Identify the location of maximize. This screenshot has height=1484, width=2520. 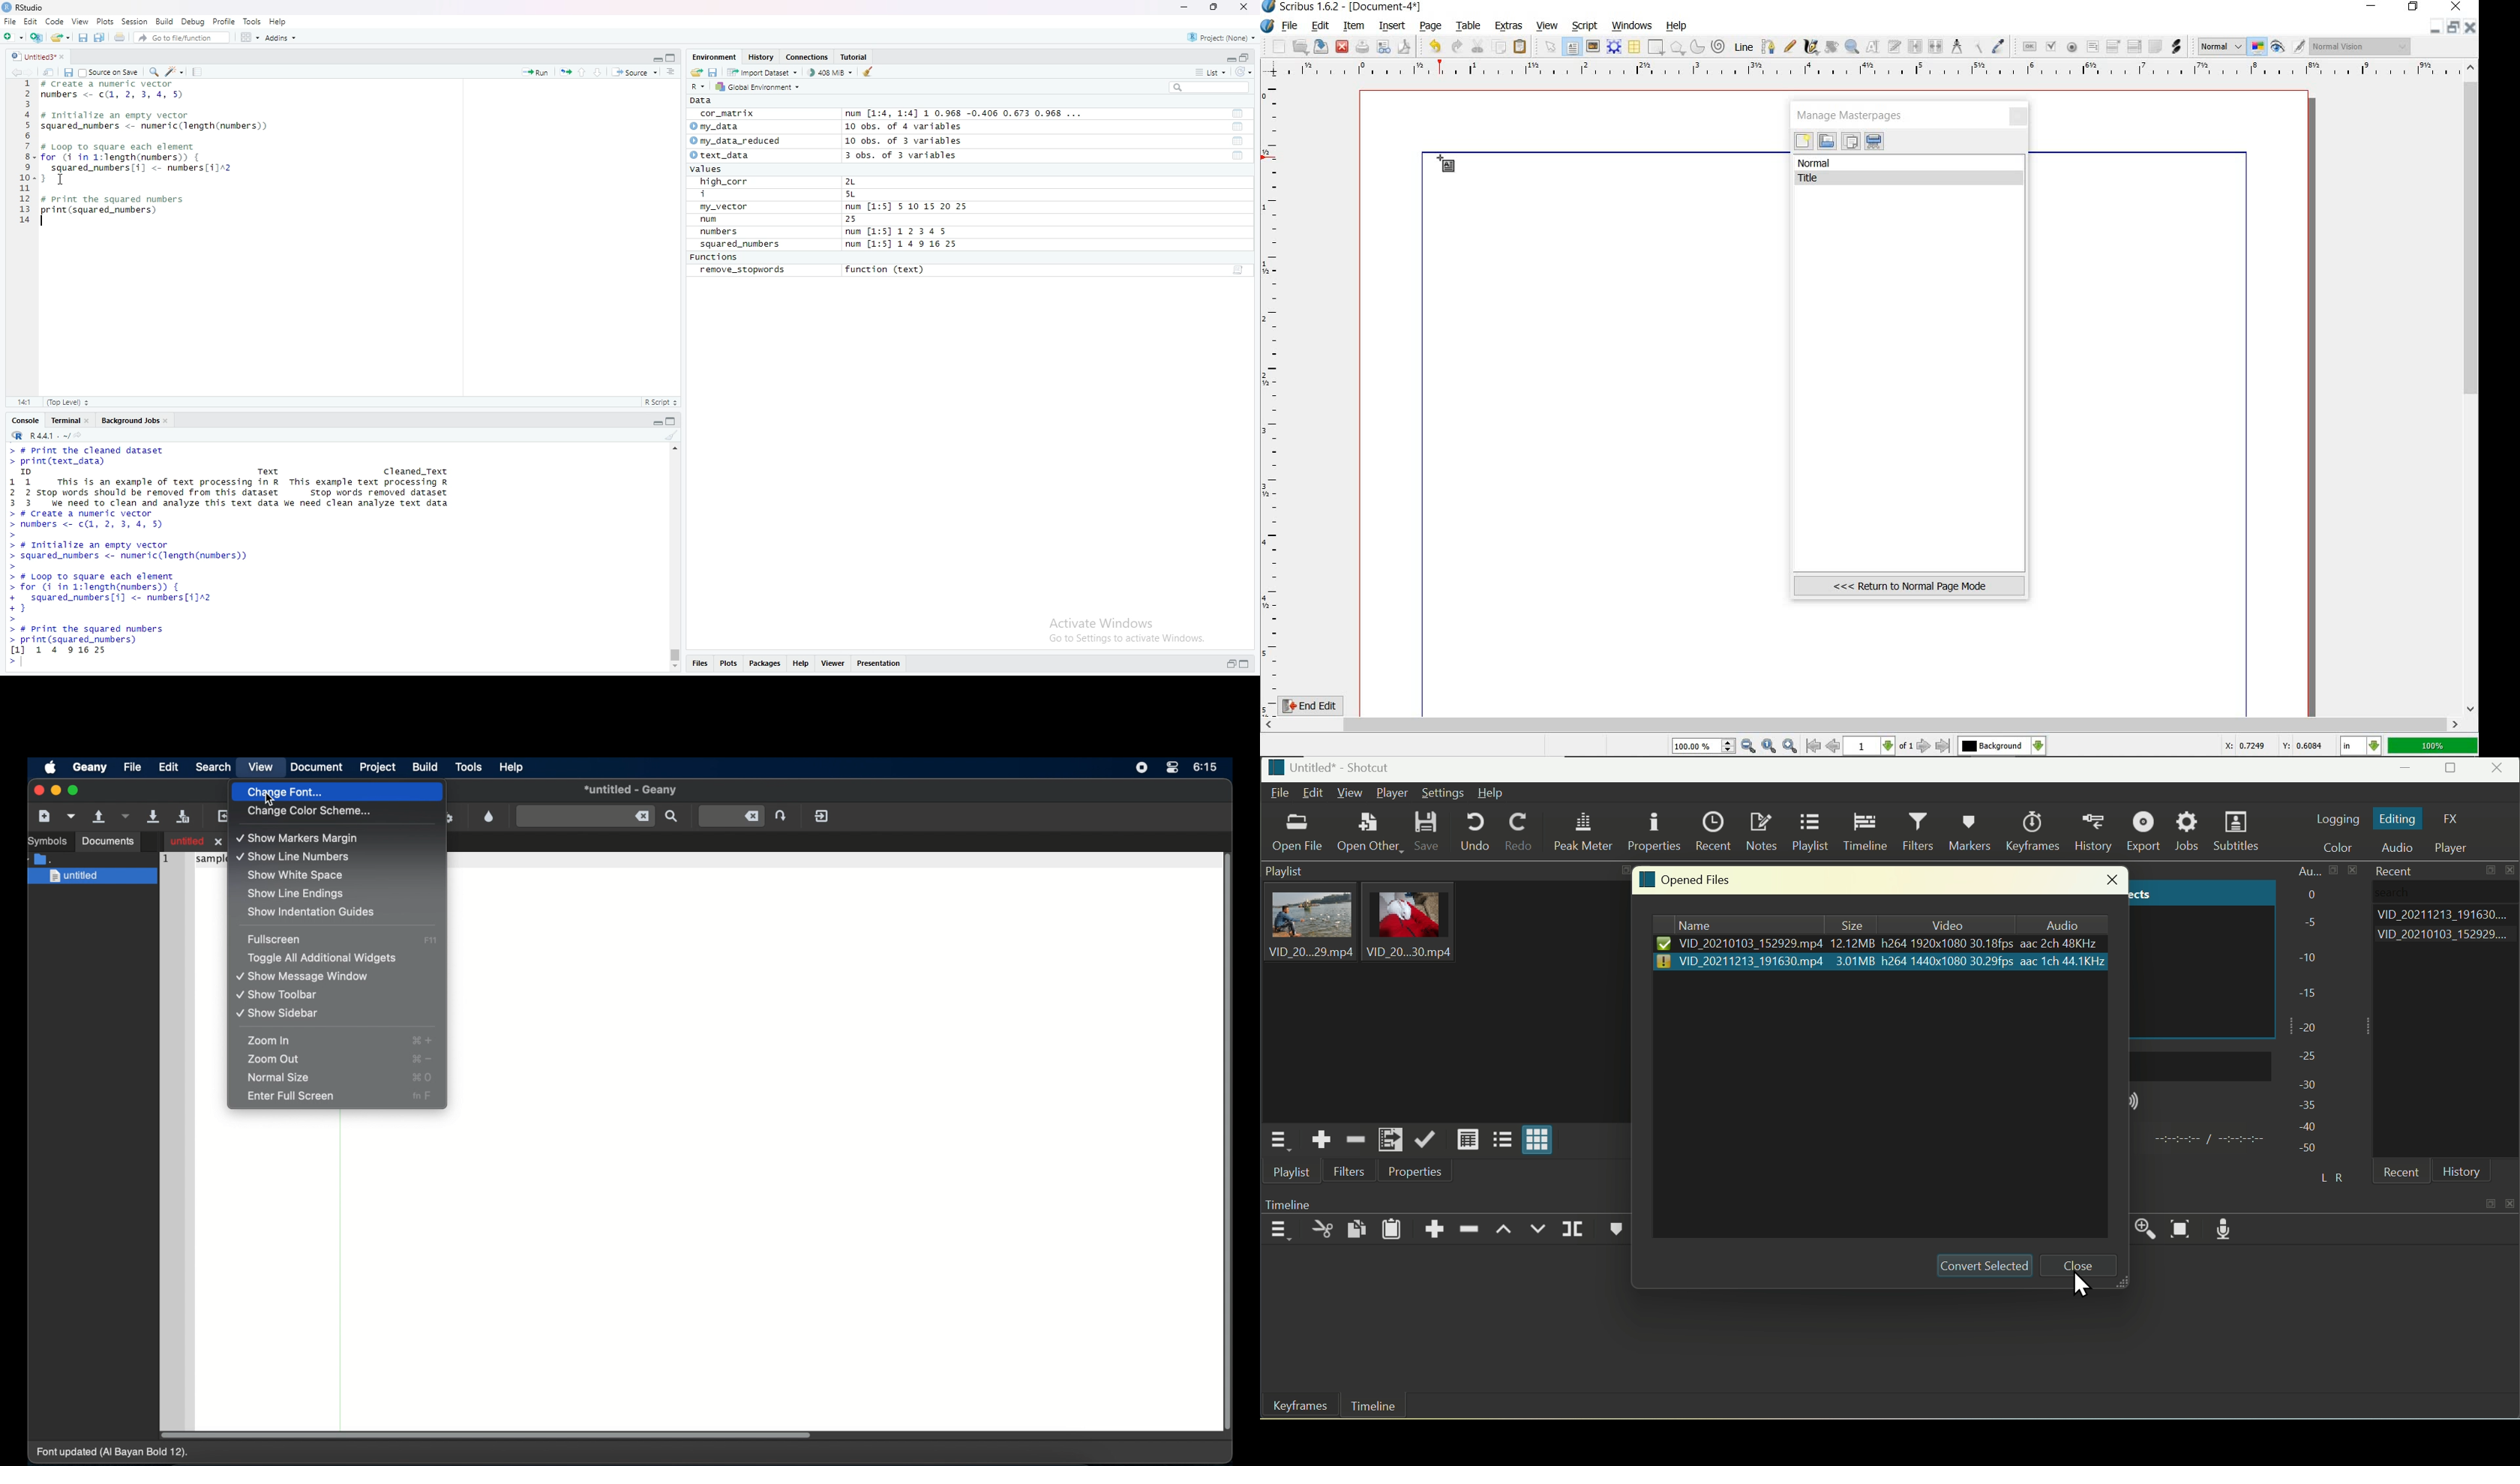
(2489, 1203).